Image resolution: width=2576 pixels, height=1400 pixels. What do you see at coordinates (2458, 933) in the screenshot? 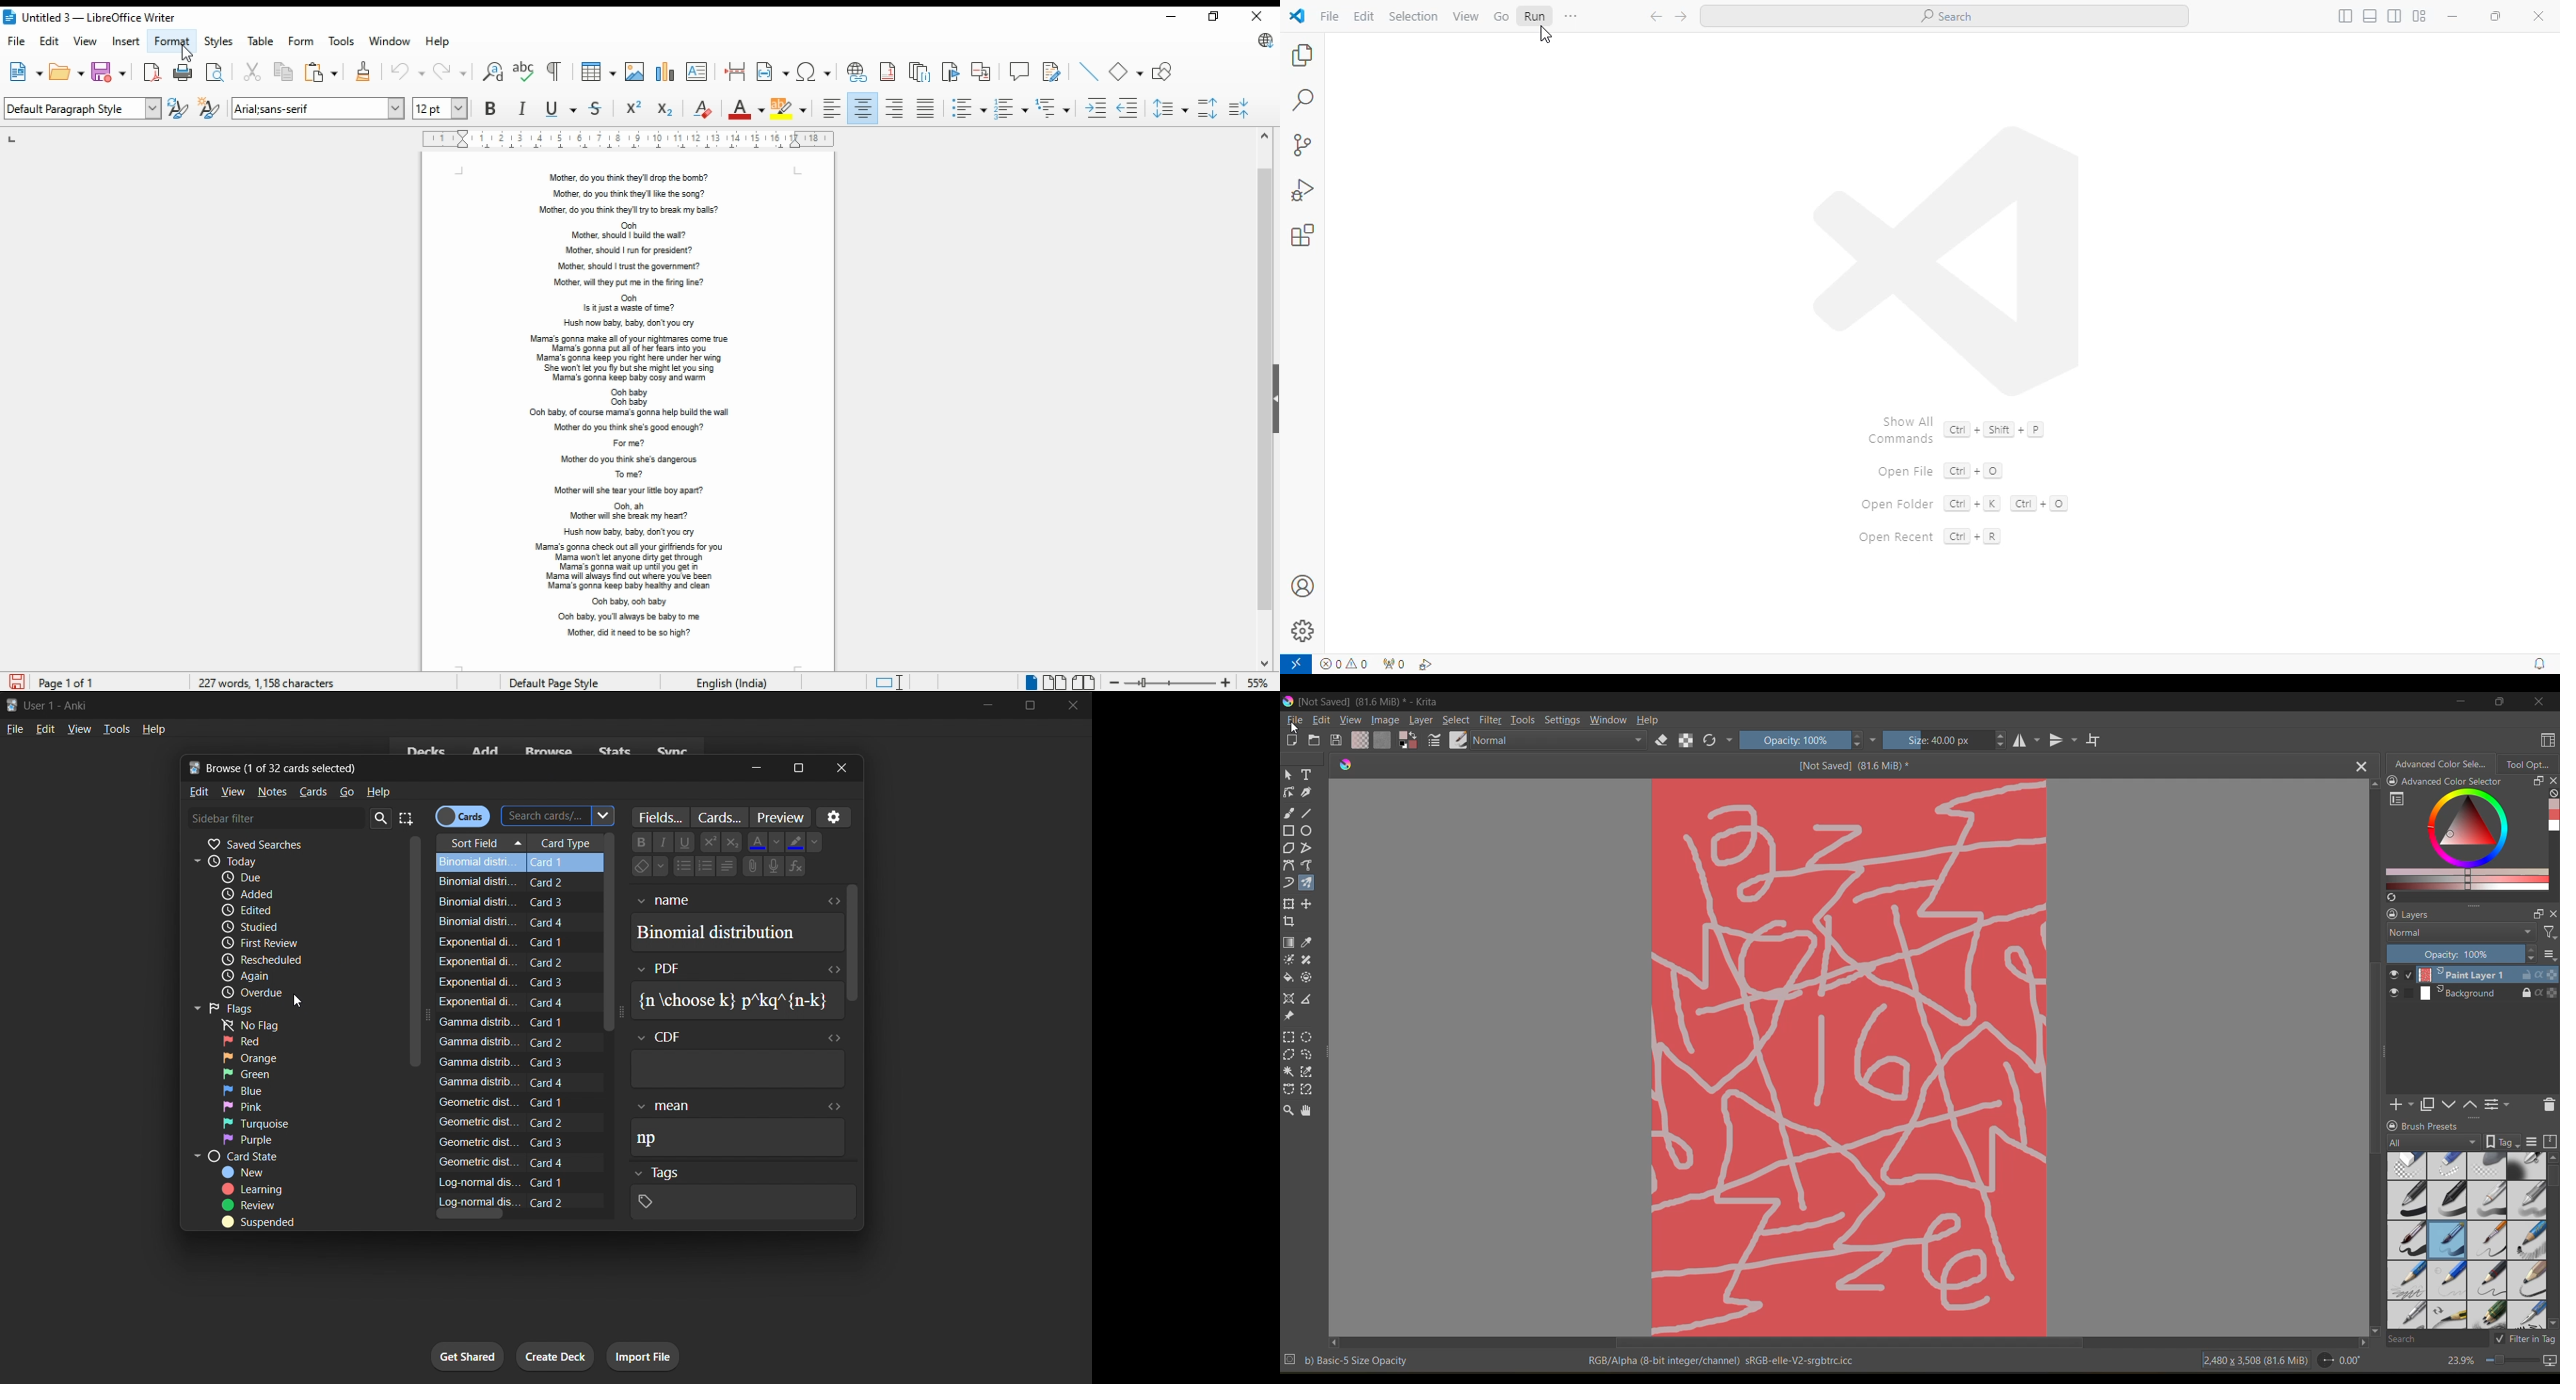
I see `normal` at bounding box center [2458, 933].